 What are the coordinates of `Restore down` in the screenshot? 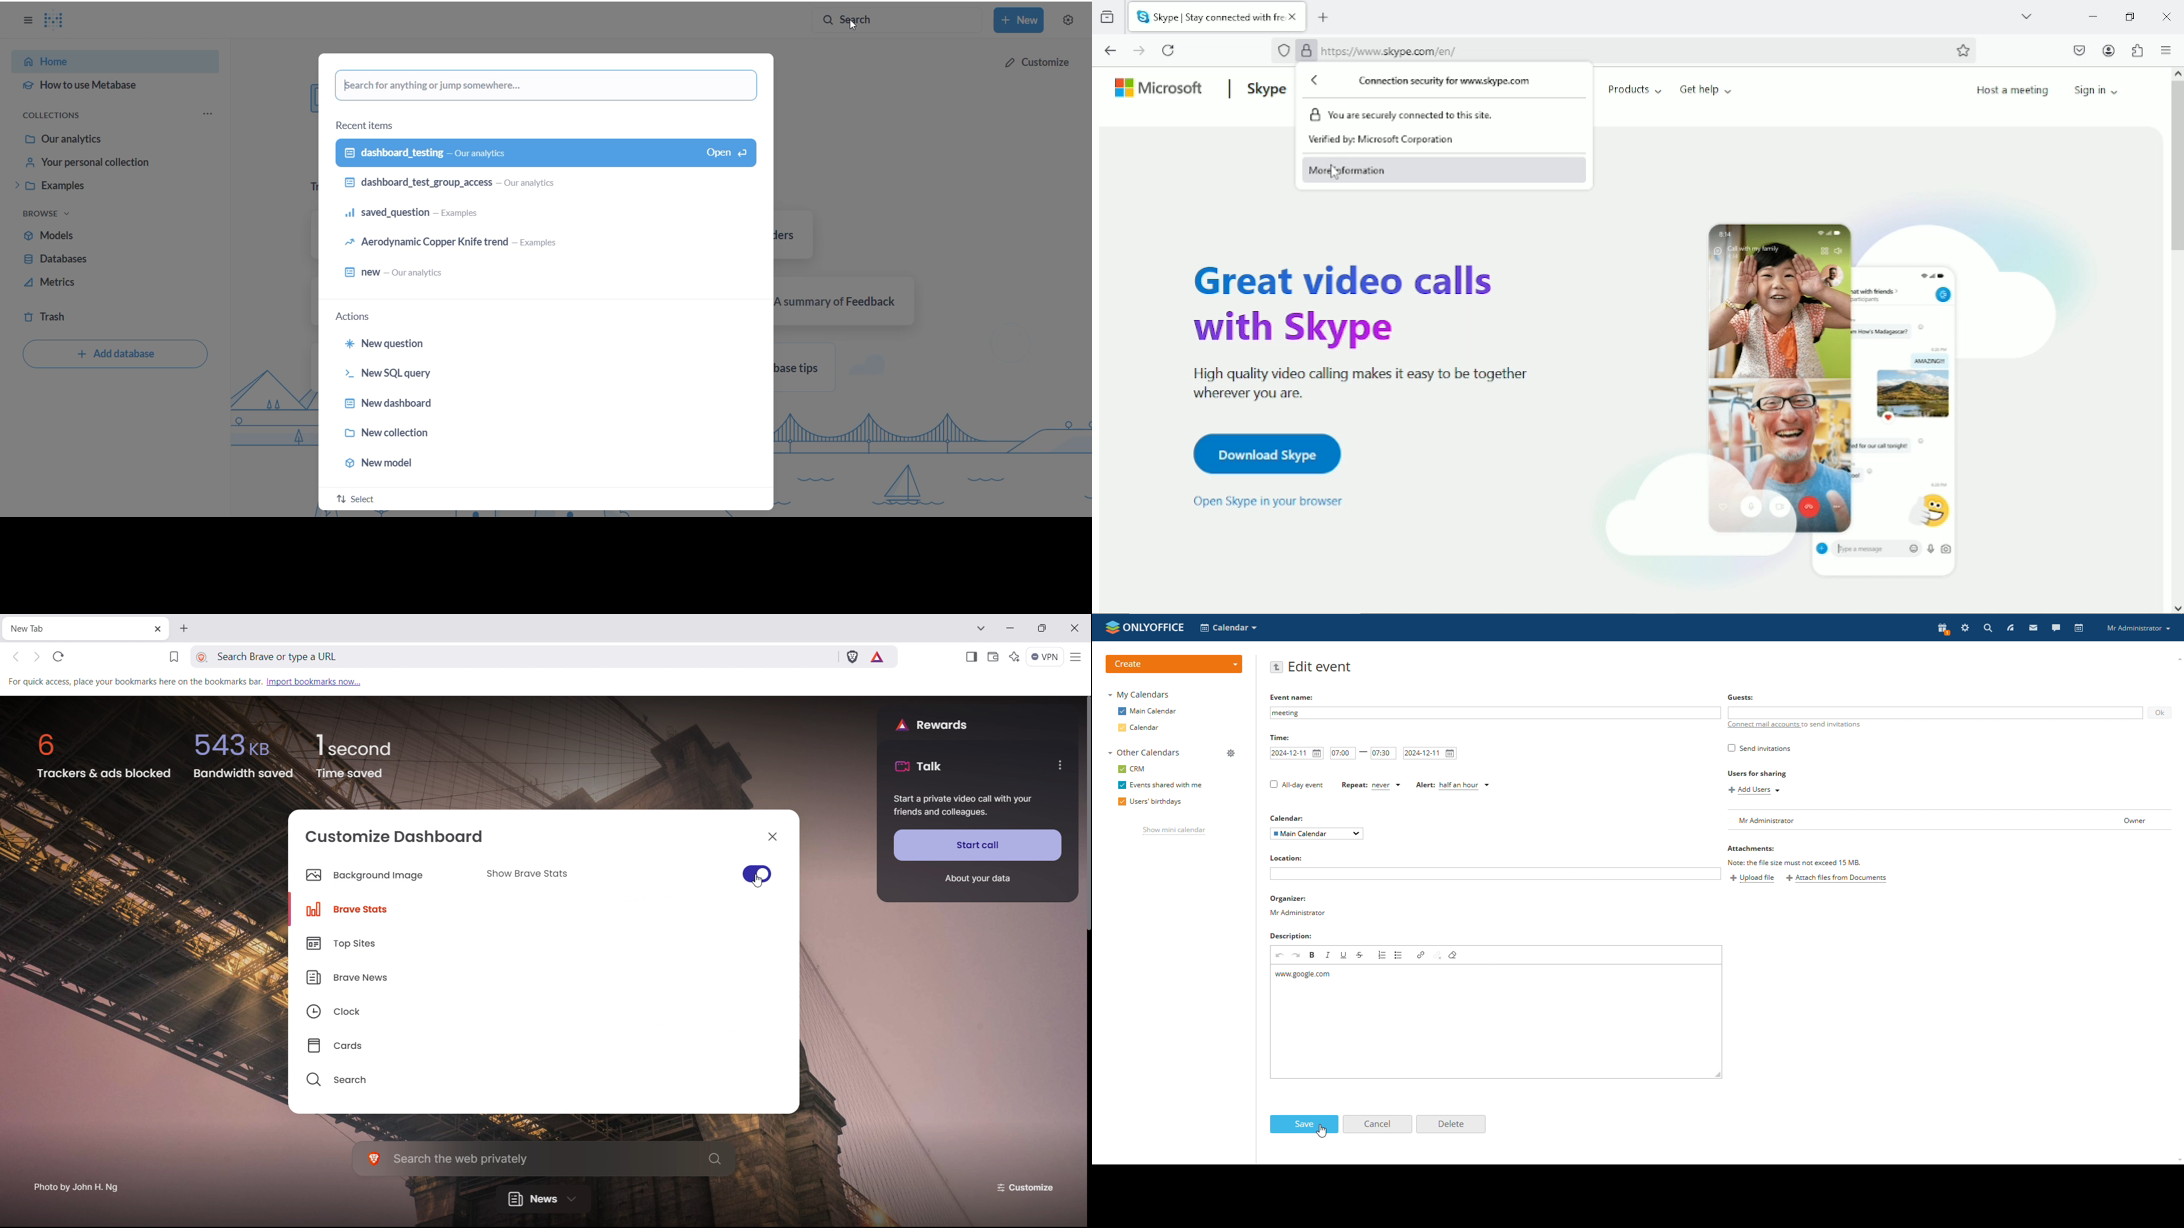 It's located at (2129, 16).